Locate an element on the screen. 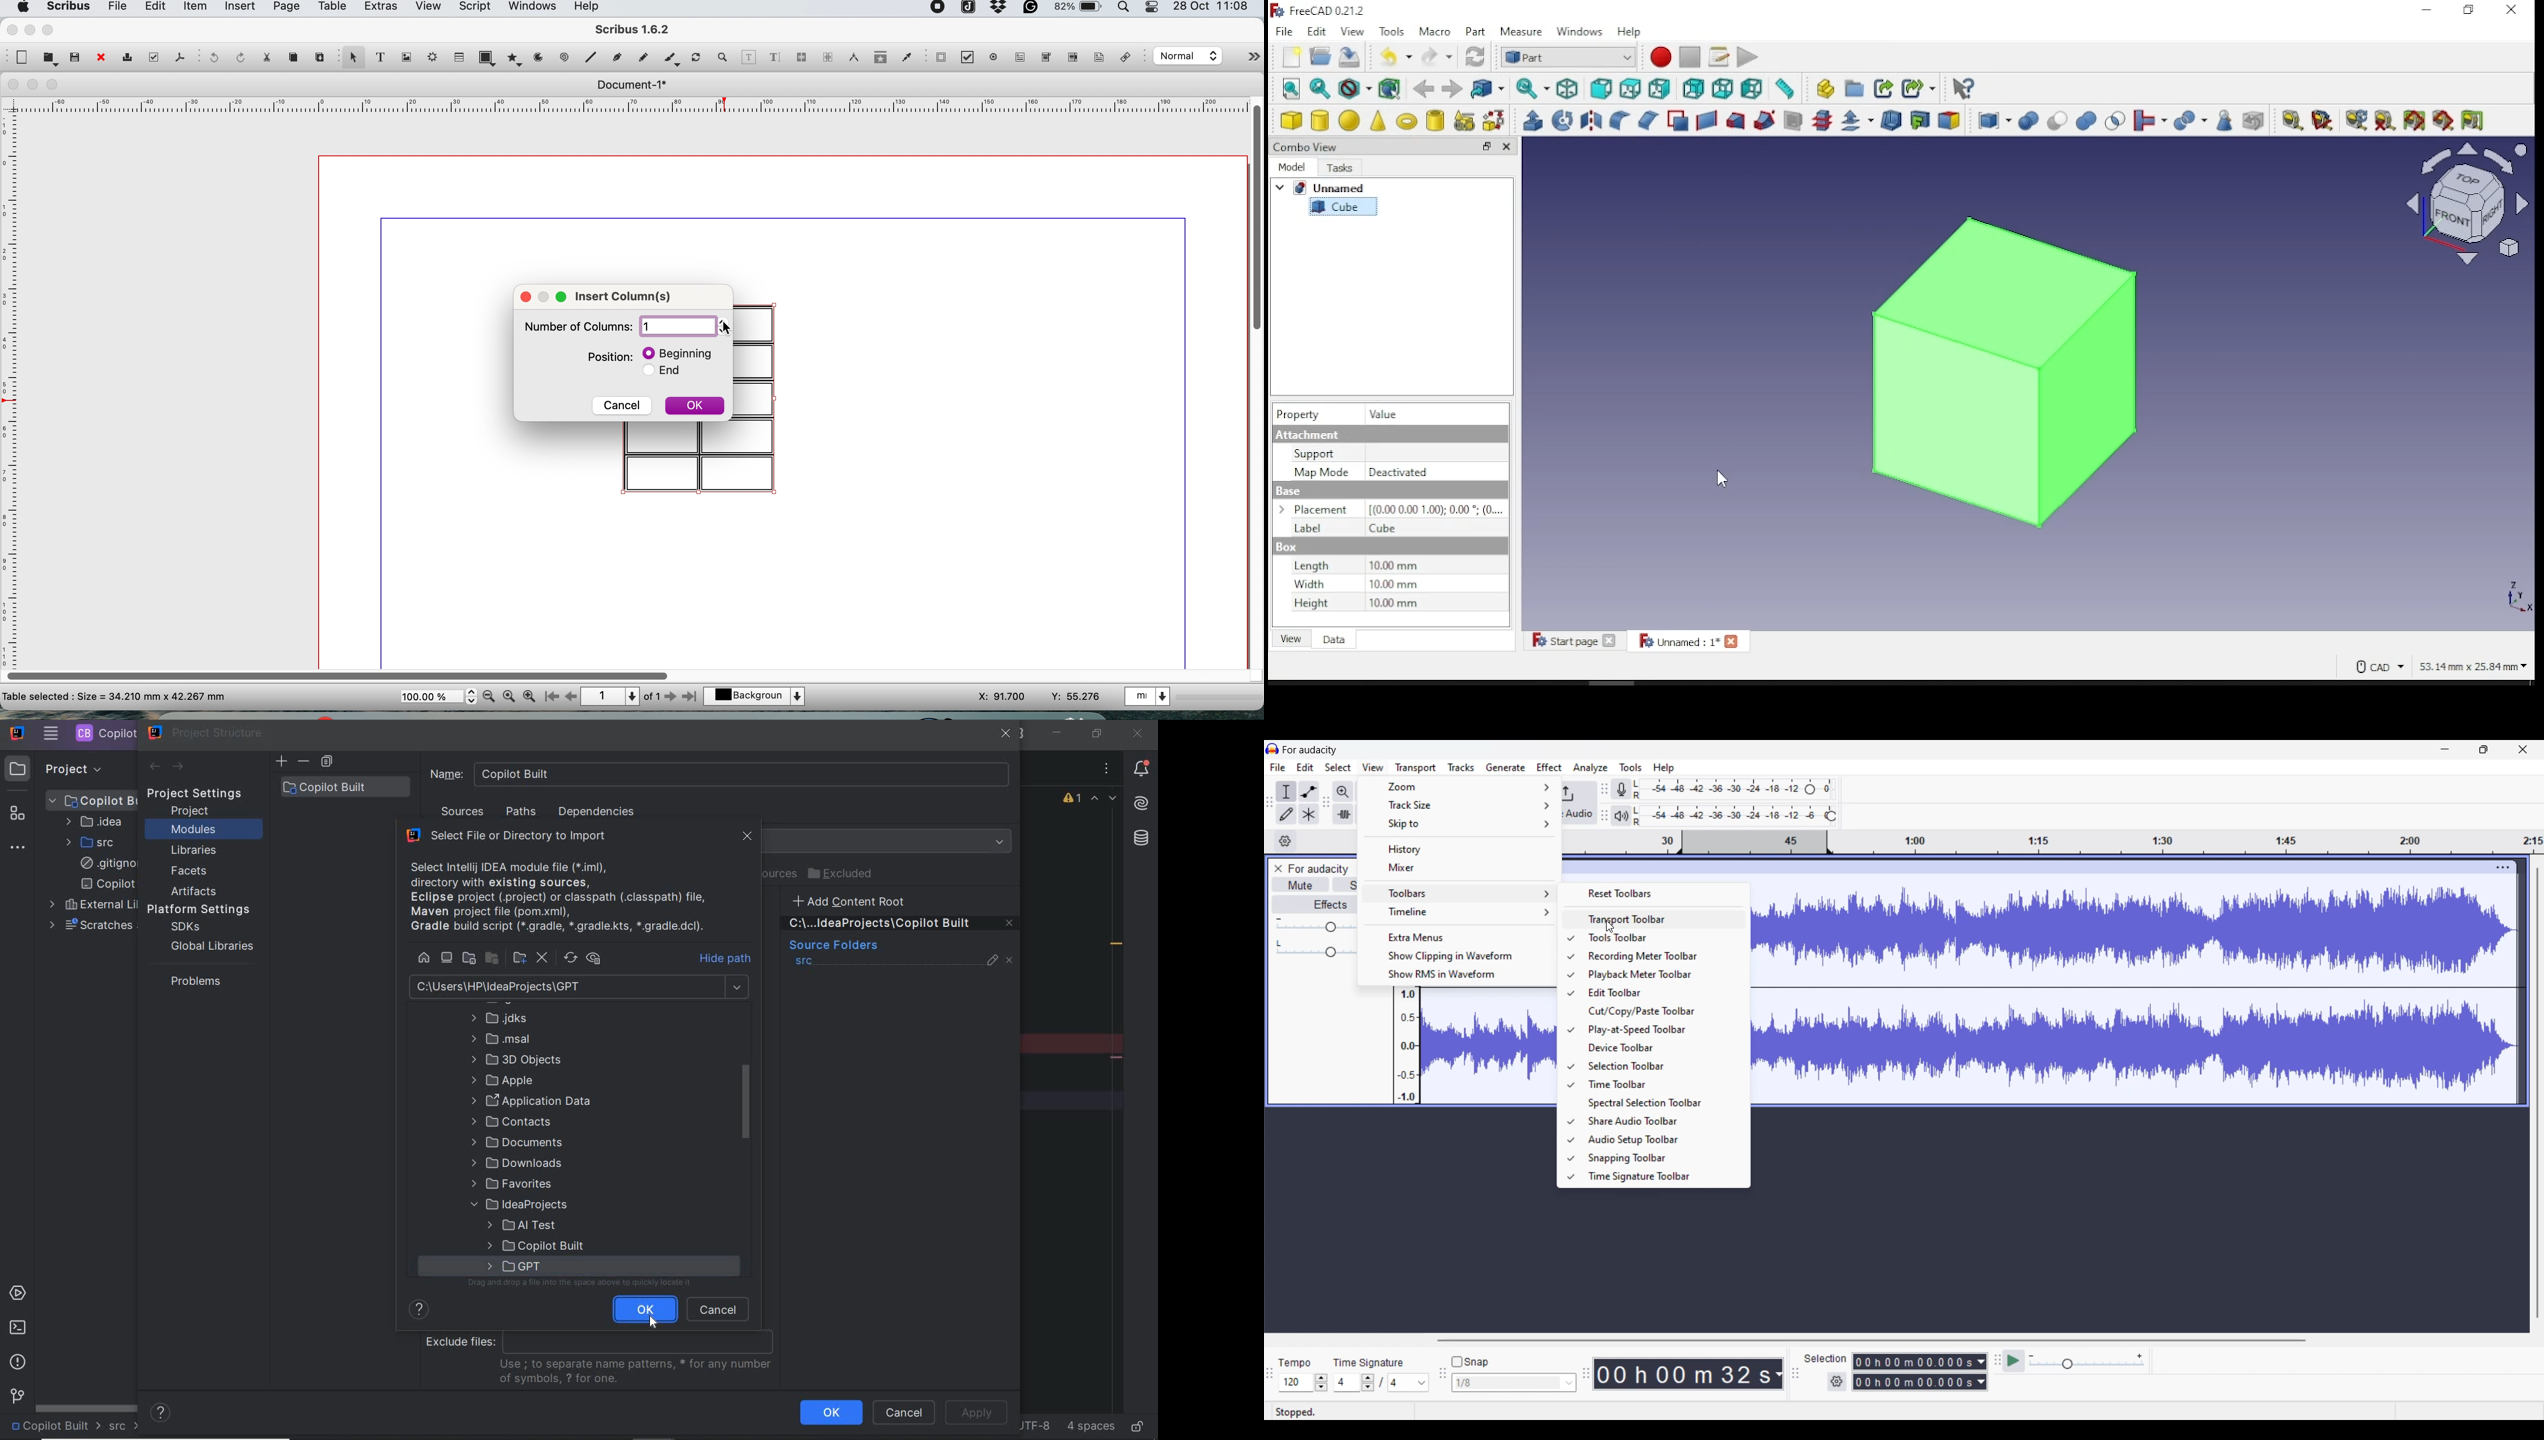 Image resolution: width=2548 pixels, height=1456 pixels. Tracks menu is located at coordinates (1461, 767).